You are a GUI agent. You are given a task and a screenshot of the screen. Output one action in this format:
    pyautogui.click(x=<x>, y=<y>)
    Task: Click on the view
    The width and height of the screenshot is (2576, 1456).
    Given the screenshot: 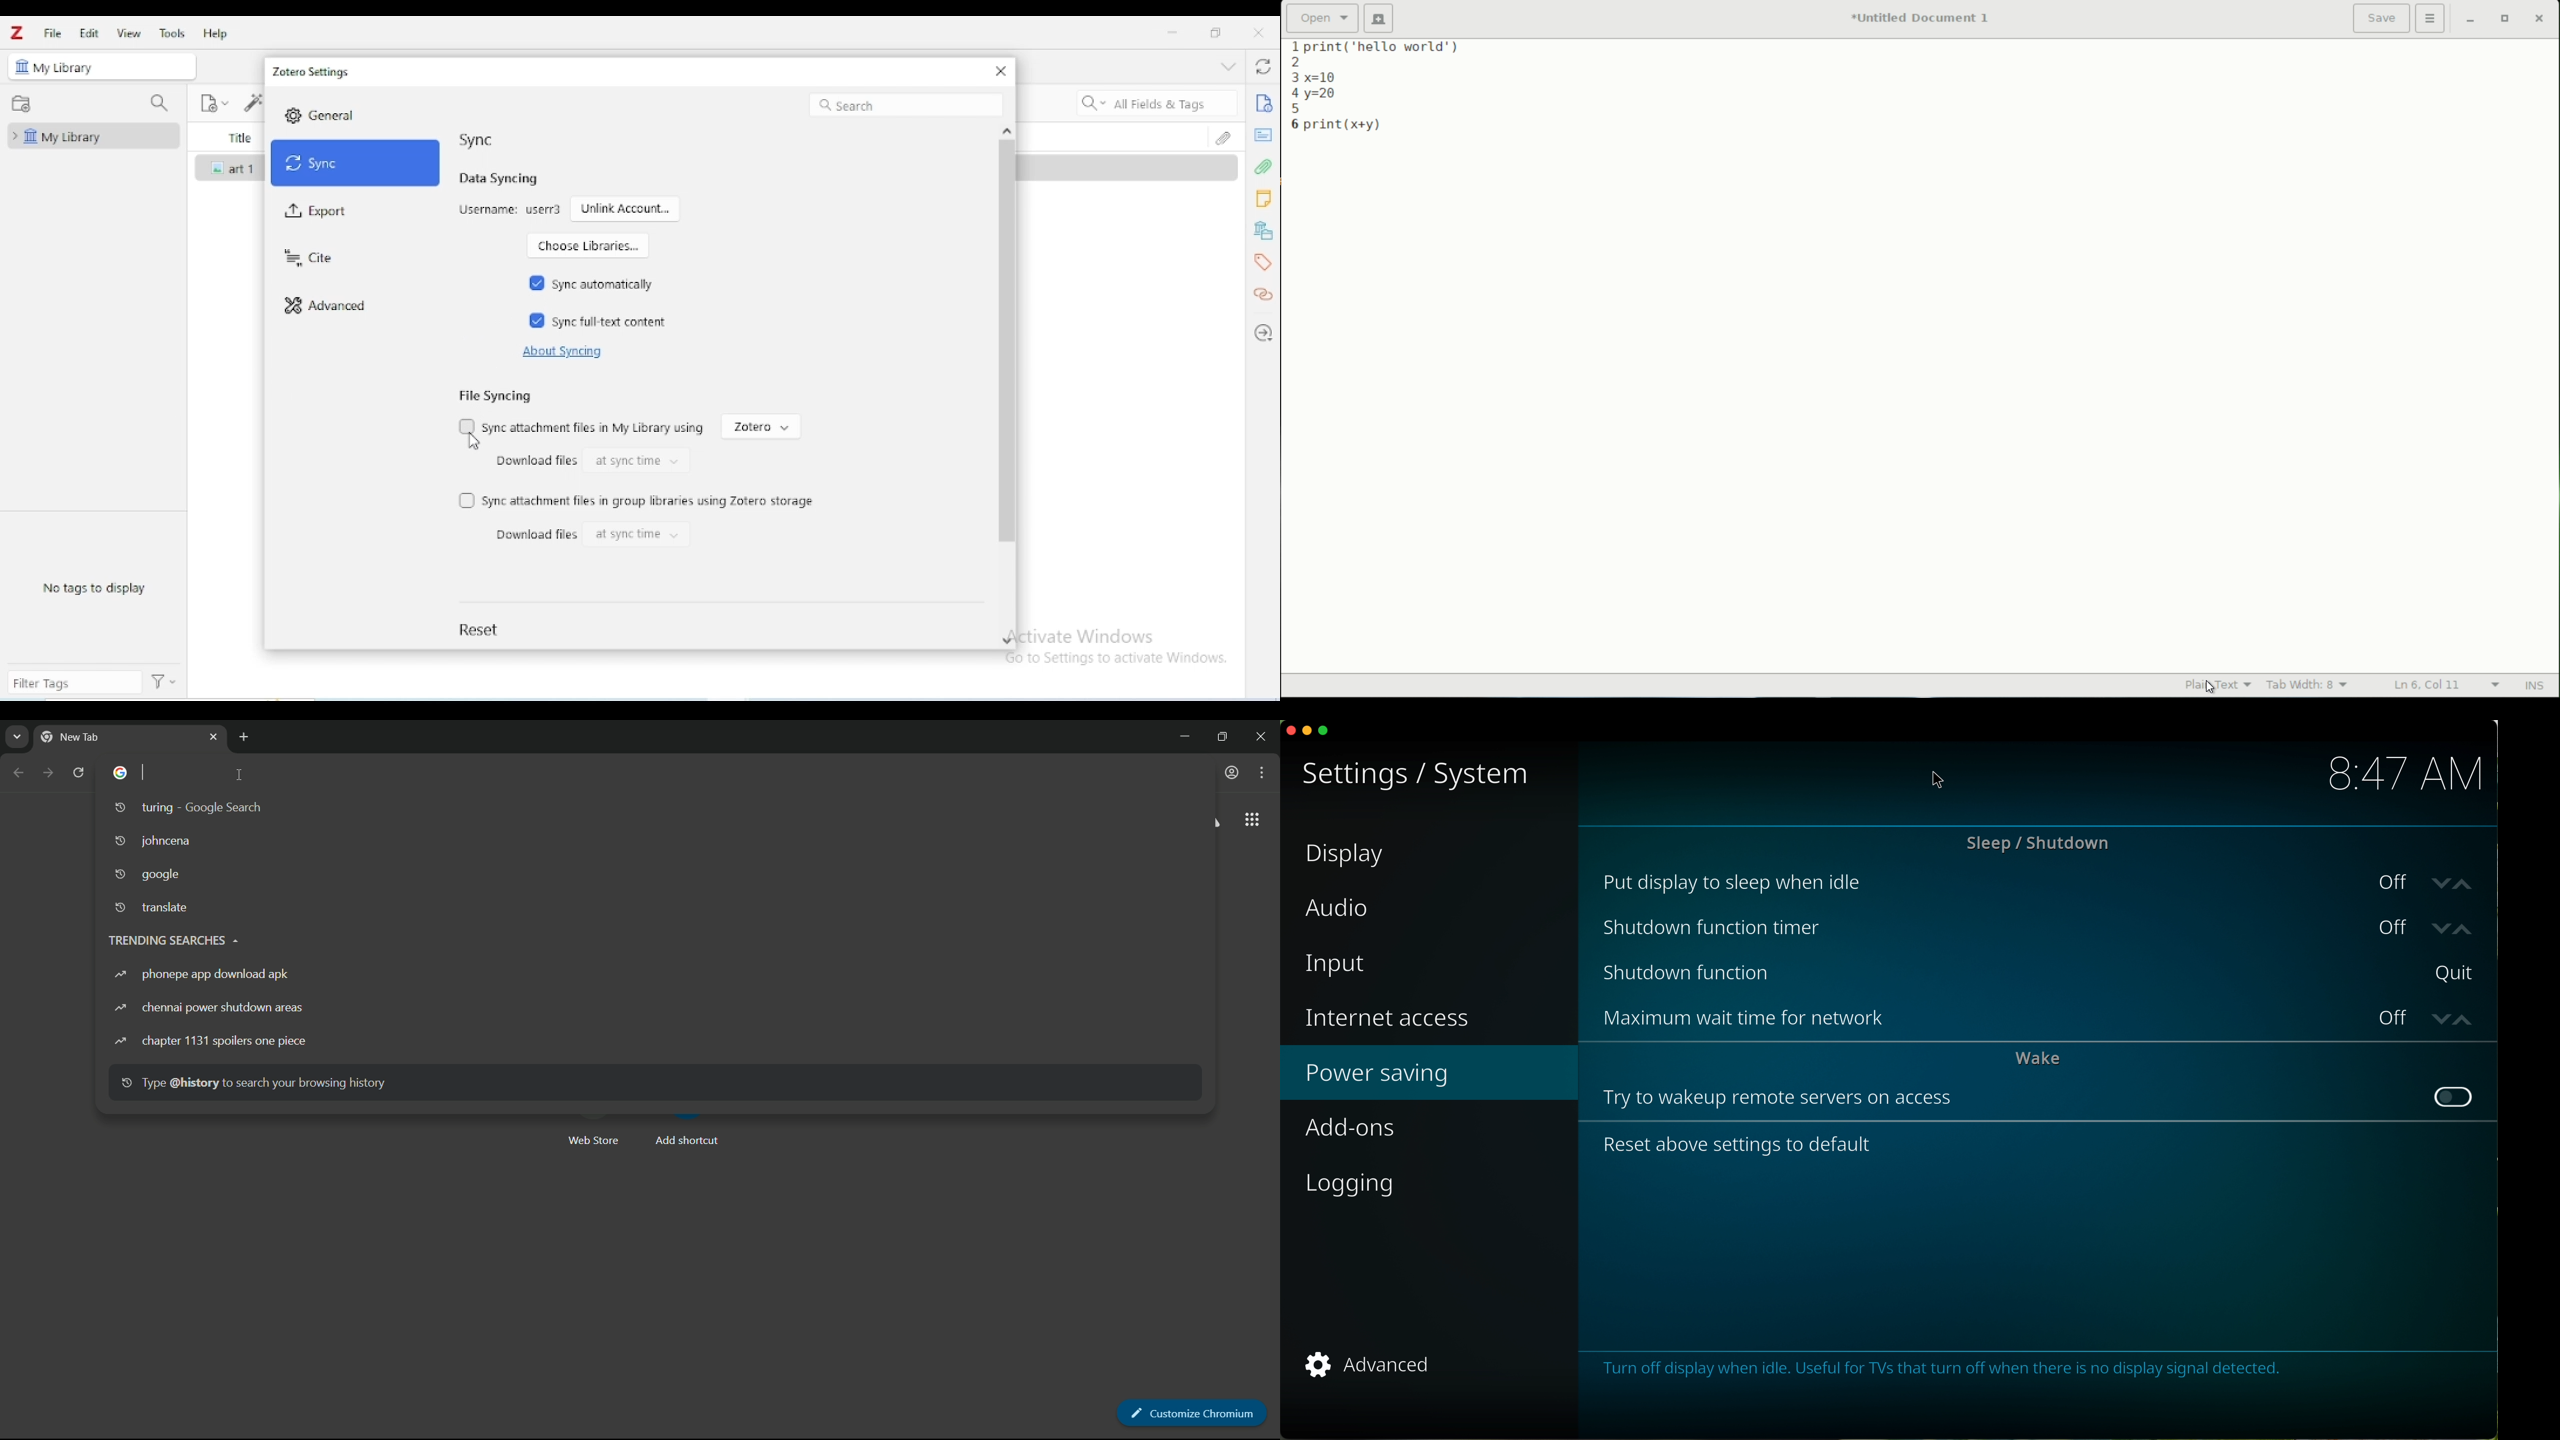 What is the action you would take?
    pyautogui.click(x=130, y=33)
    